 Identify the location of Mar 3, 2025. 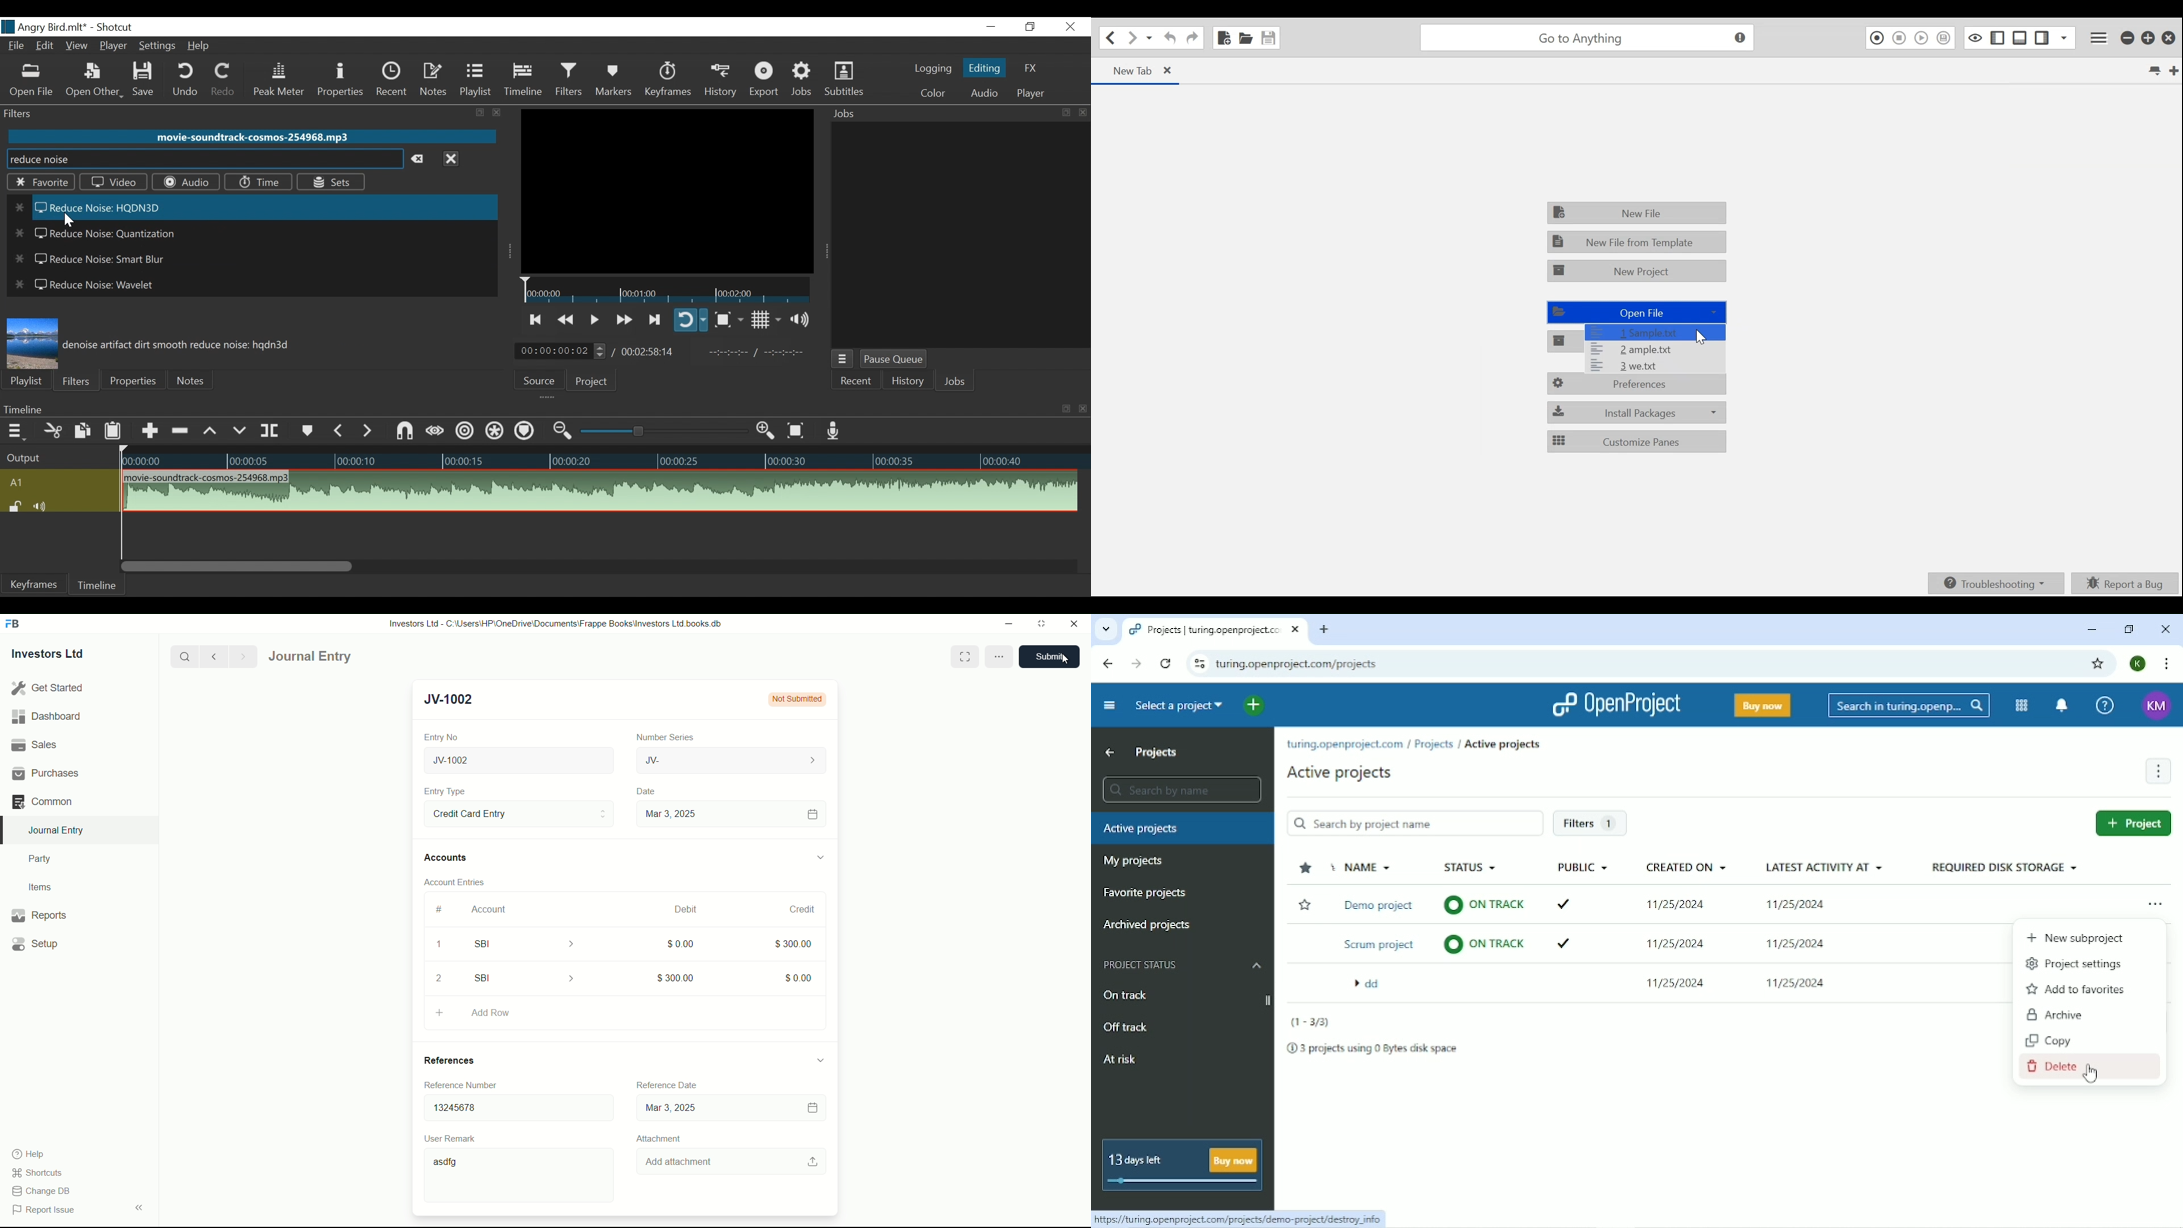
(730, 814).